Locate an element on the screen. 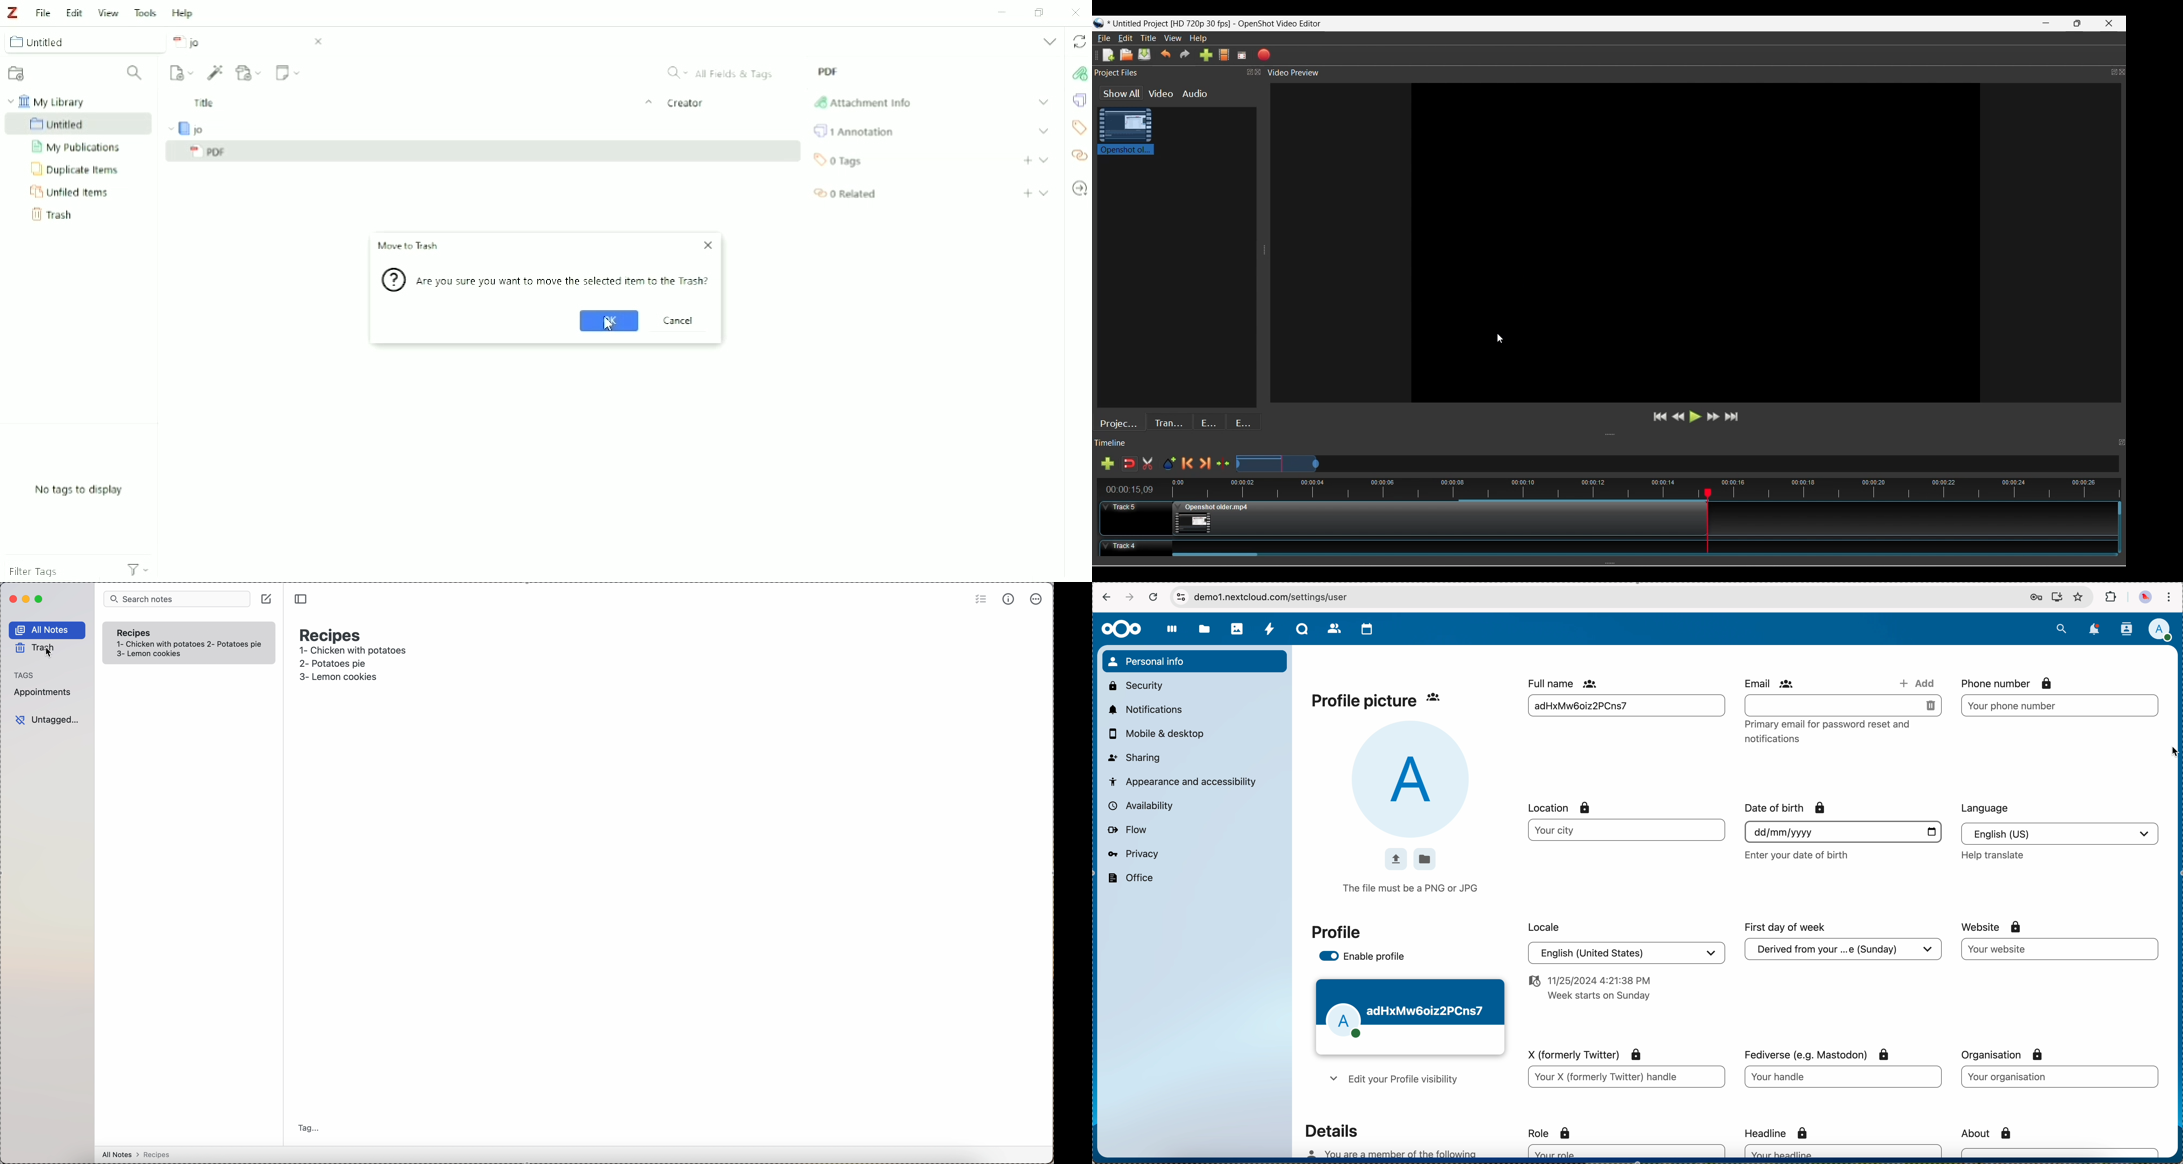  contacts is located at coordinates (2126, 629).